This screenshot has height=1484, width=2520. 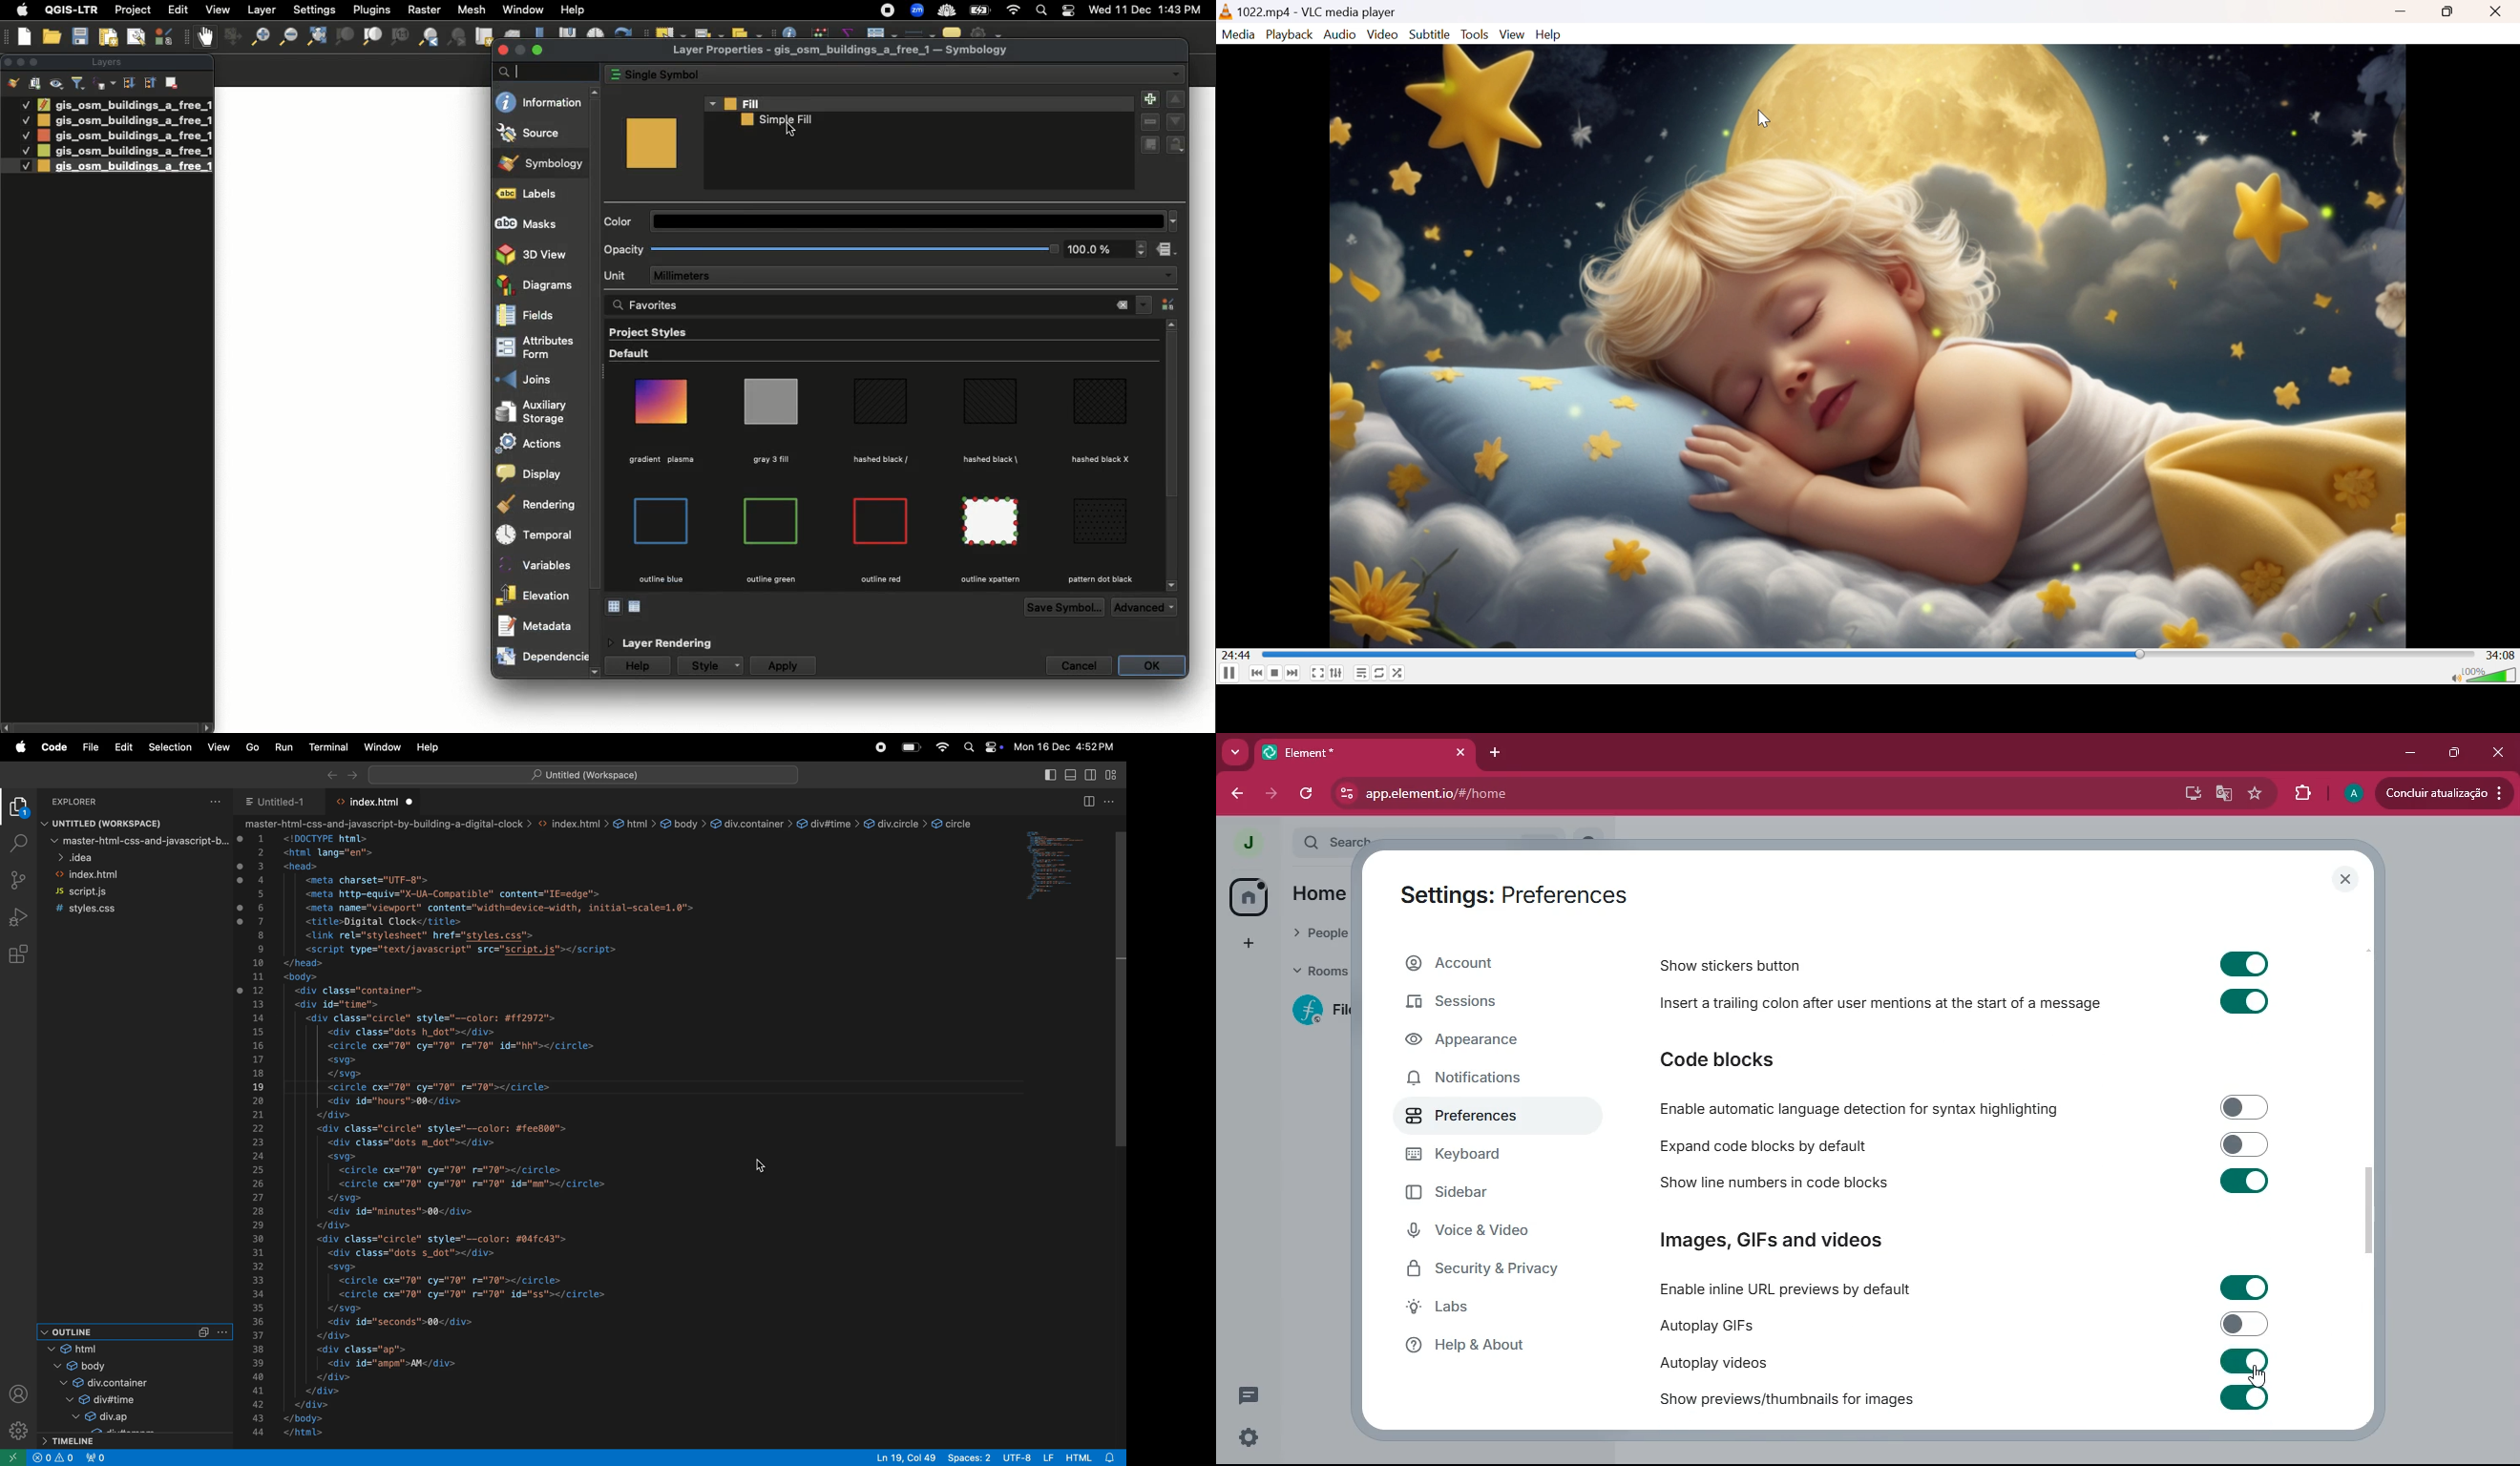 What do you see at coordinates (1321, 934) in the screenshot?
I see `people` at bounding box center [1321, 934].